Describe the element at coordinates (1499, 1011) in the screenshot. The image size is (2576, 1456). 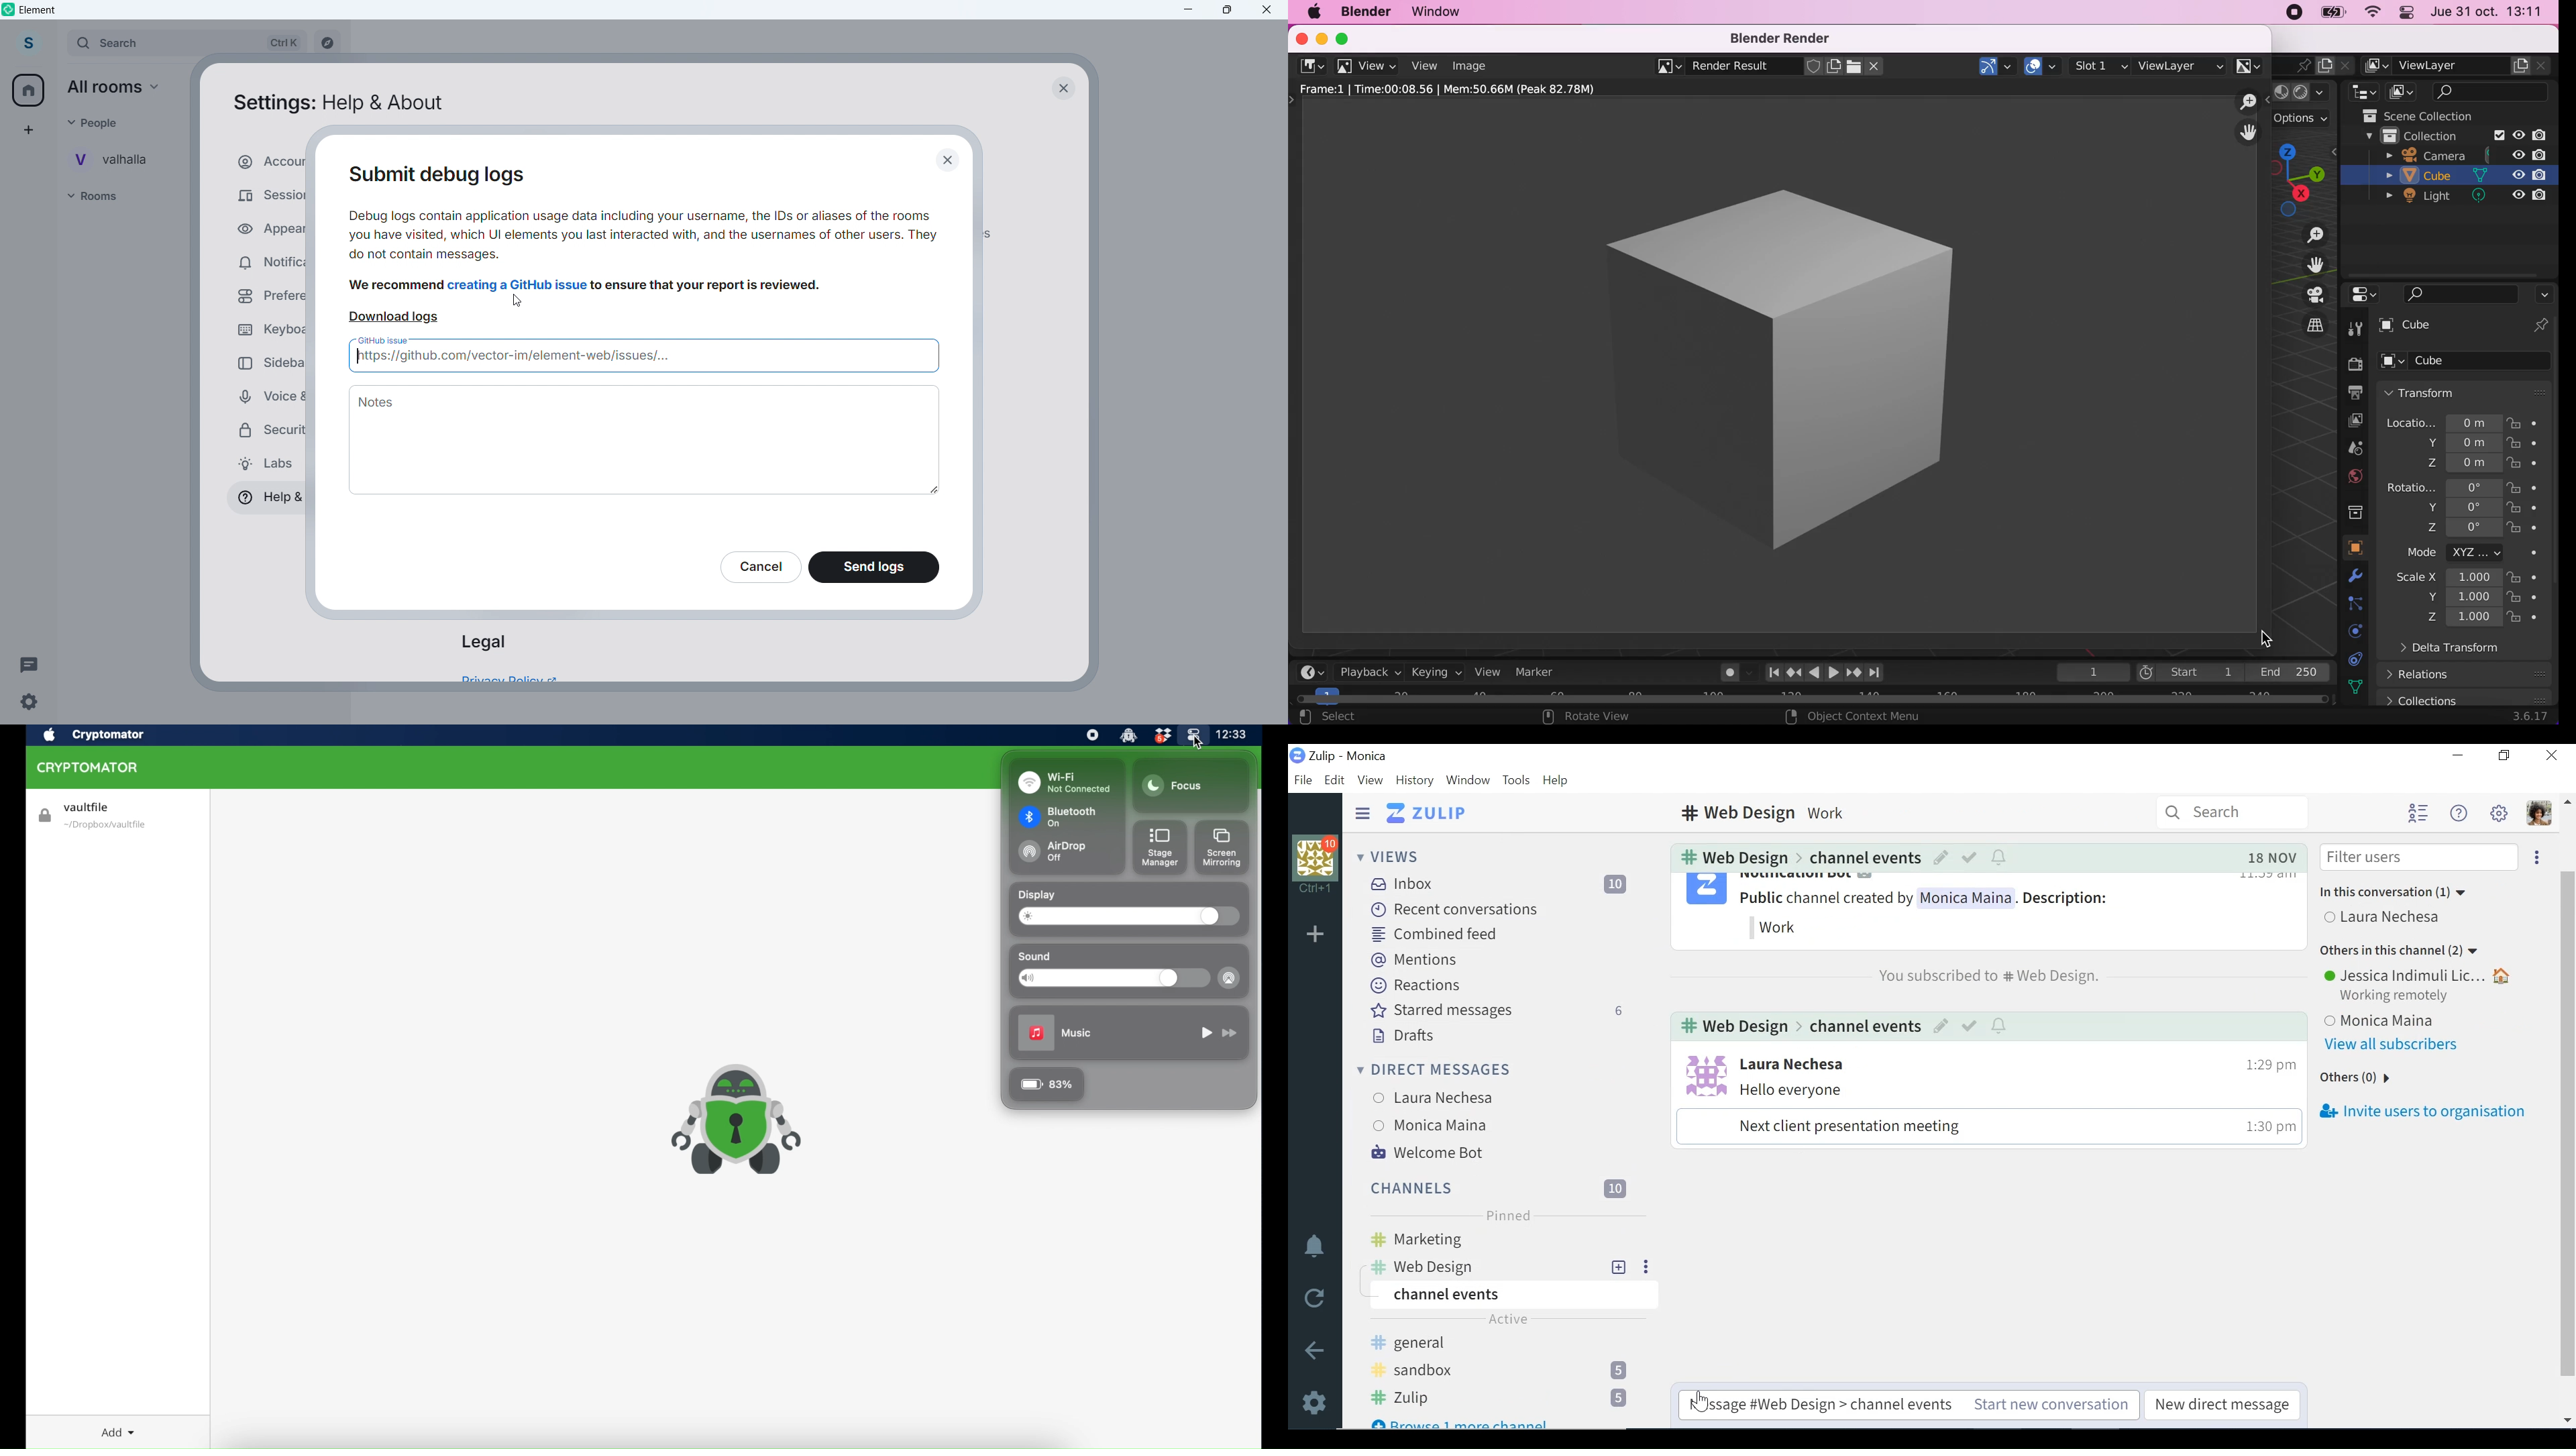
I see `Starred messages` at that location.